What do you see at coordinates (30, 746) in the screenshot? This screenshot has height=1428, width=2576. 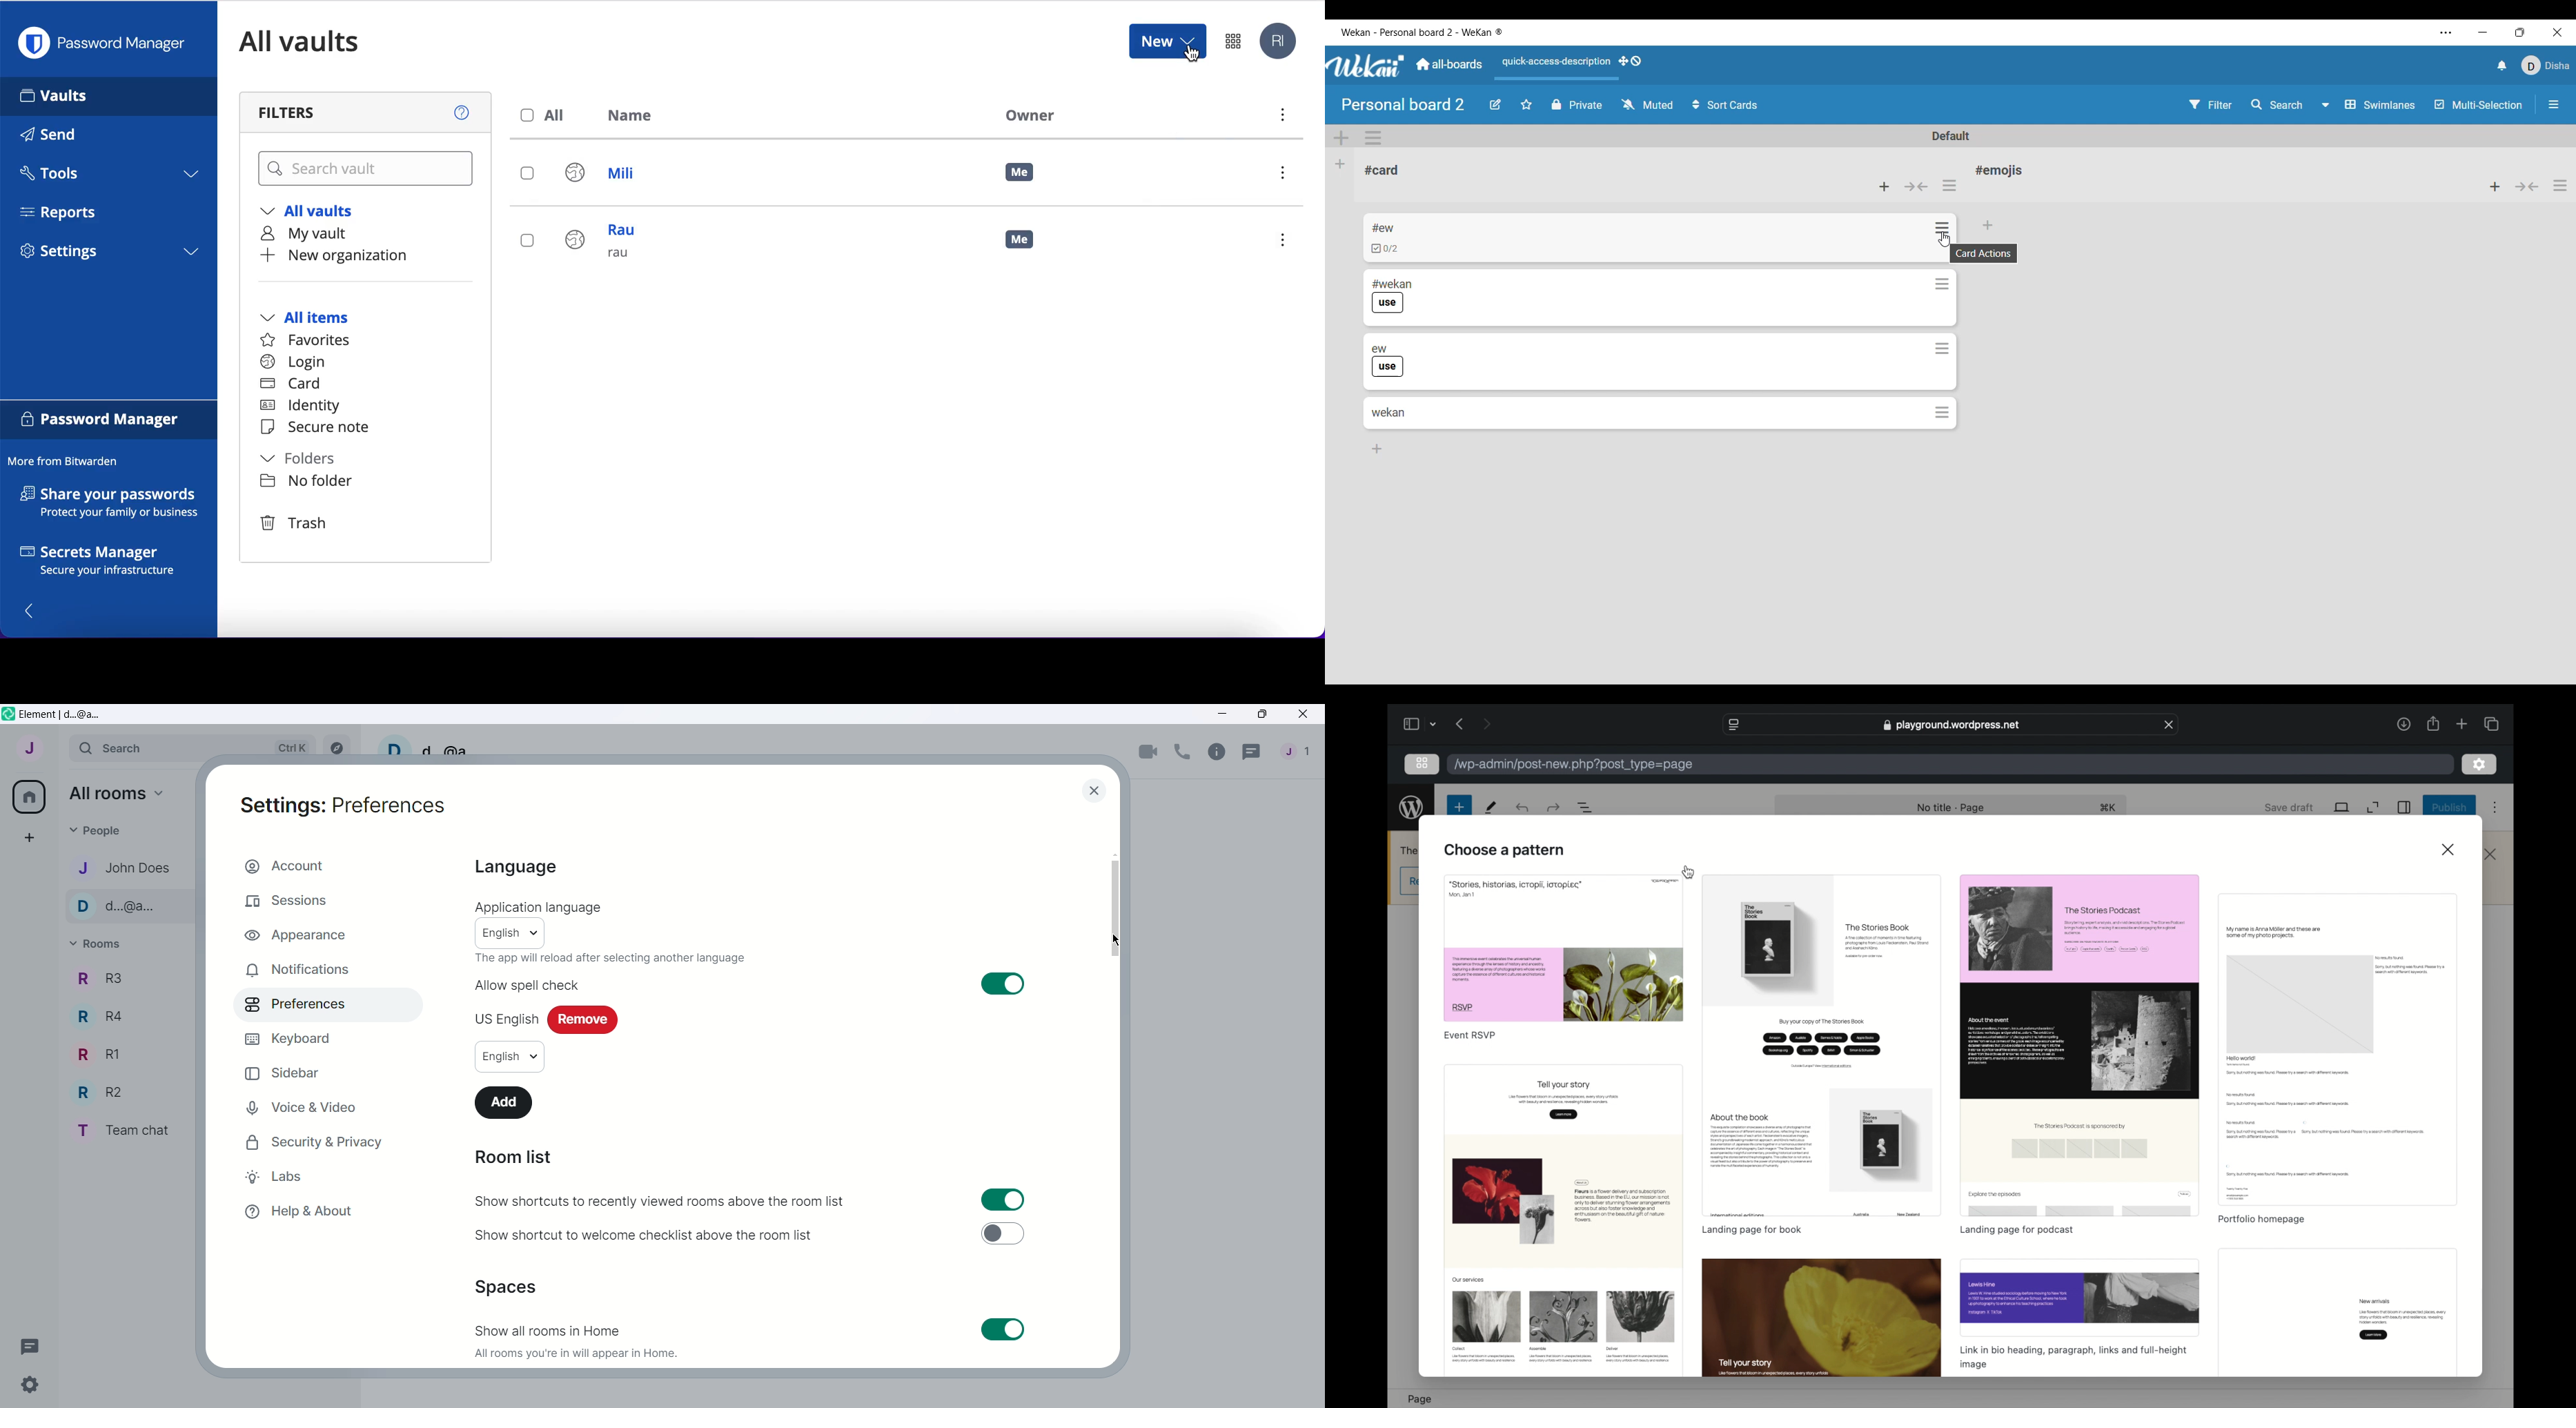 I see `User menu` at bounding box center [30, 746].